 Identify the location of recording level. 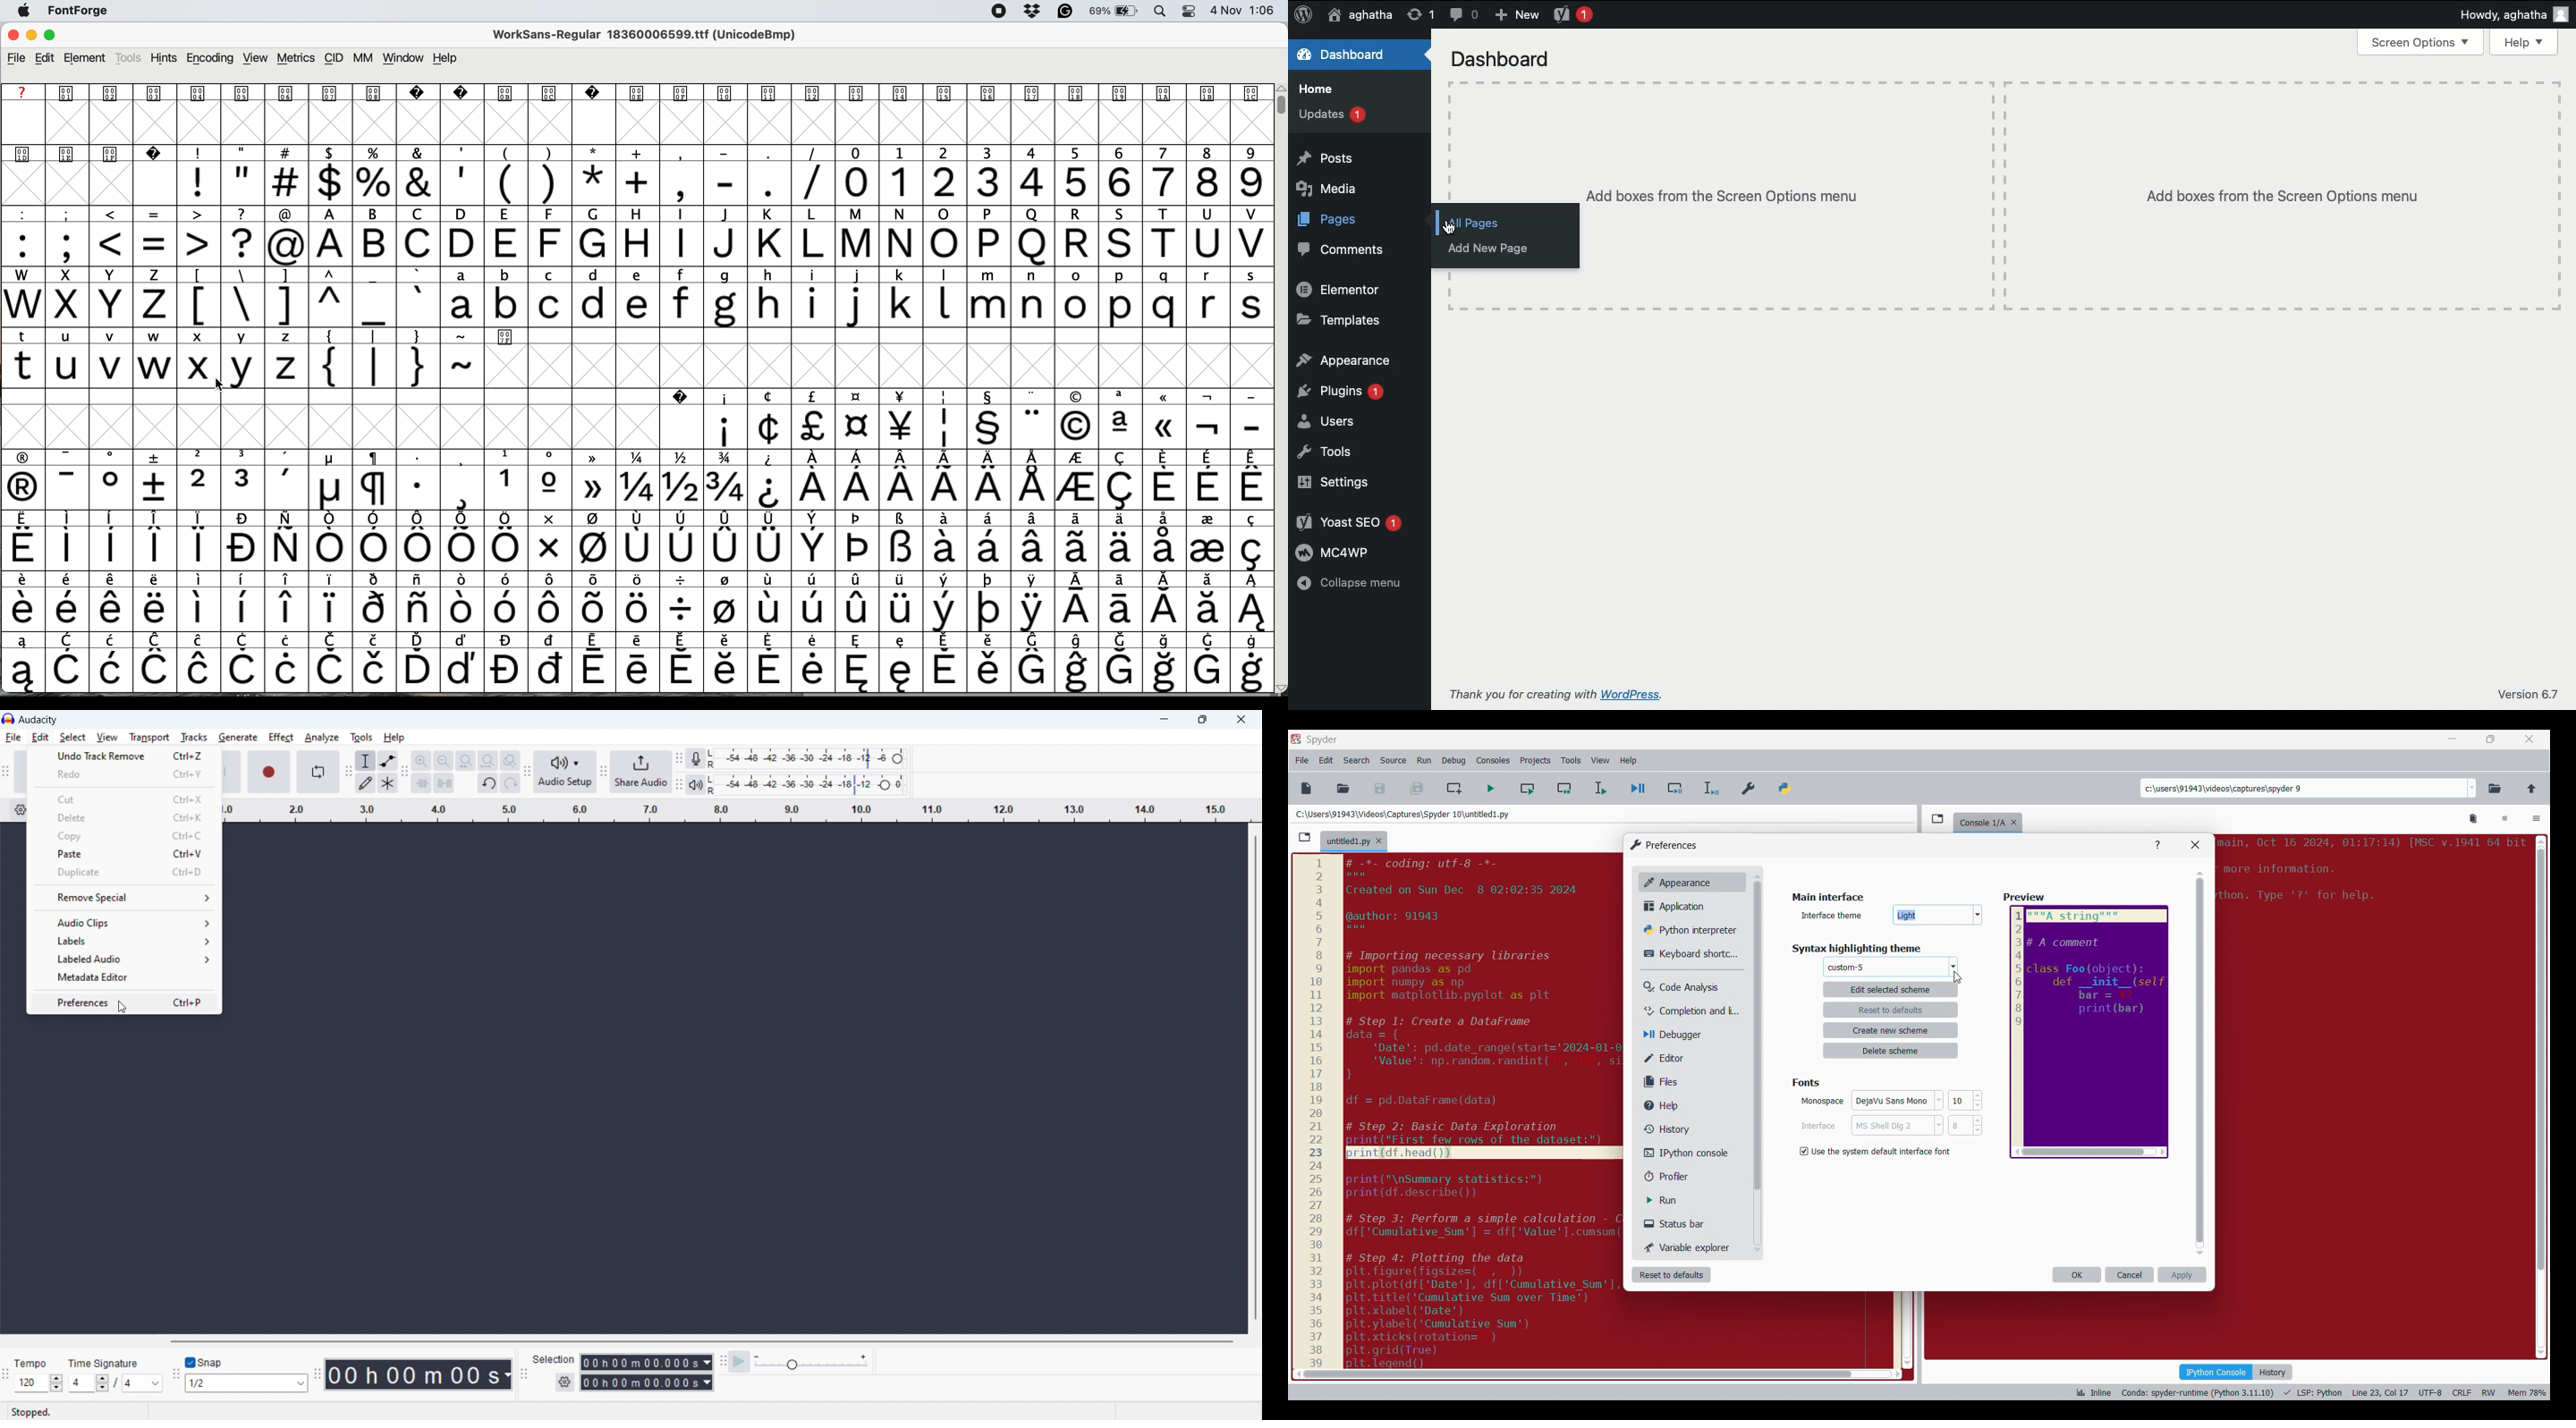
(797, 759).